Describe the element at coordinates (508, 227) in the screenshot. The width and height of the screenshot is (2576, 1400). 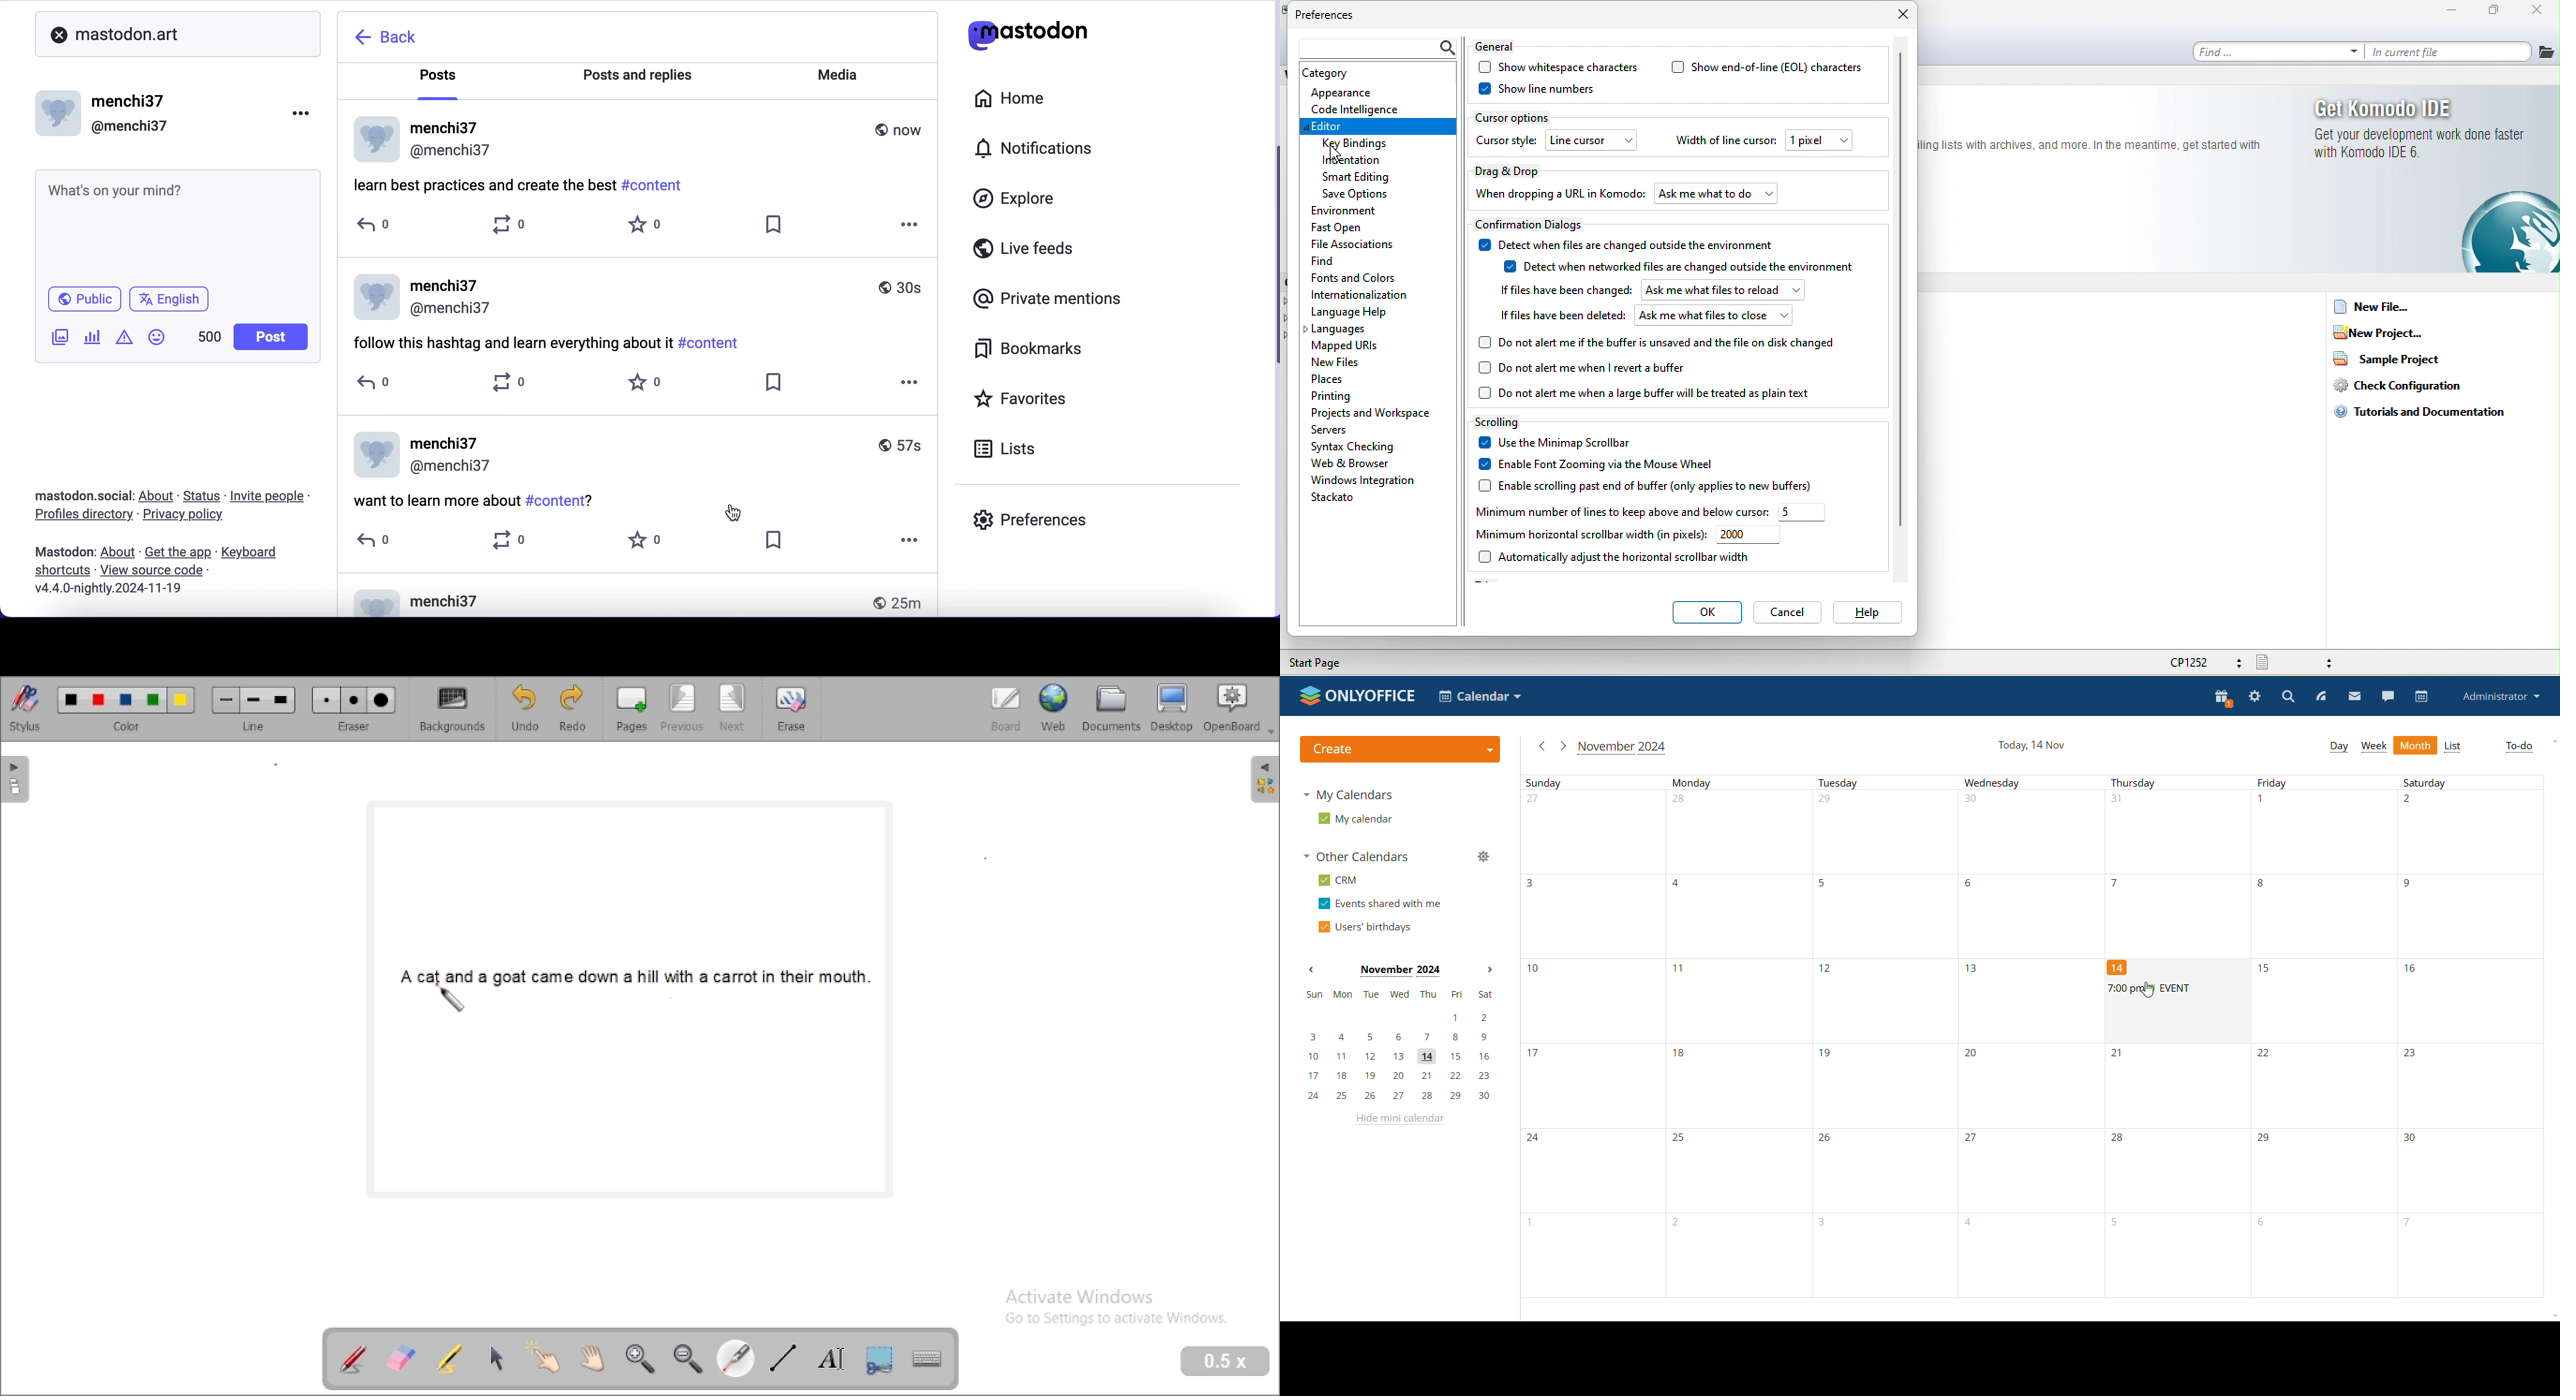
I see `0 boosts` at that location.